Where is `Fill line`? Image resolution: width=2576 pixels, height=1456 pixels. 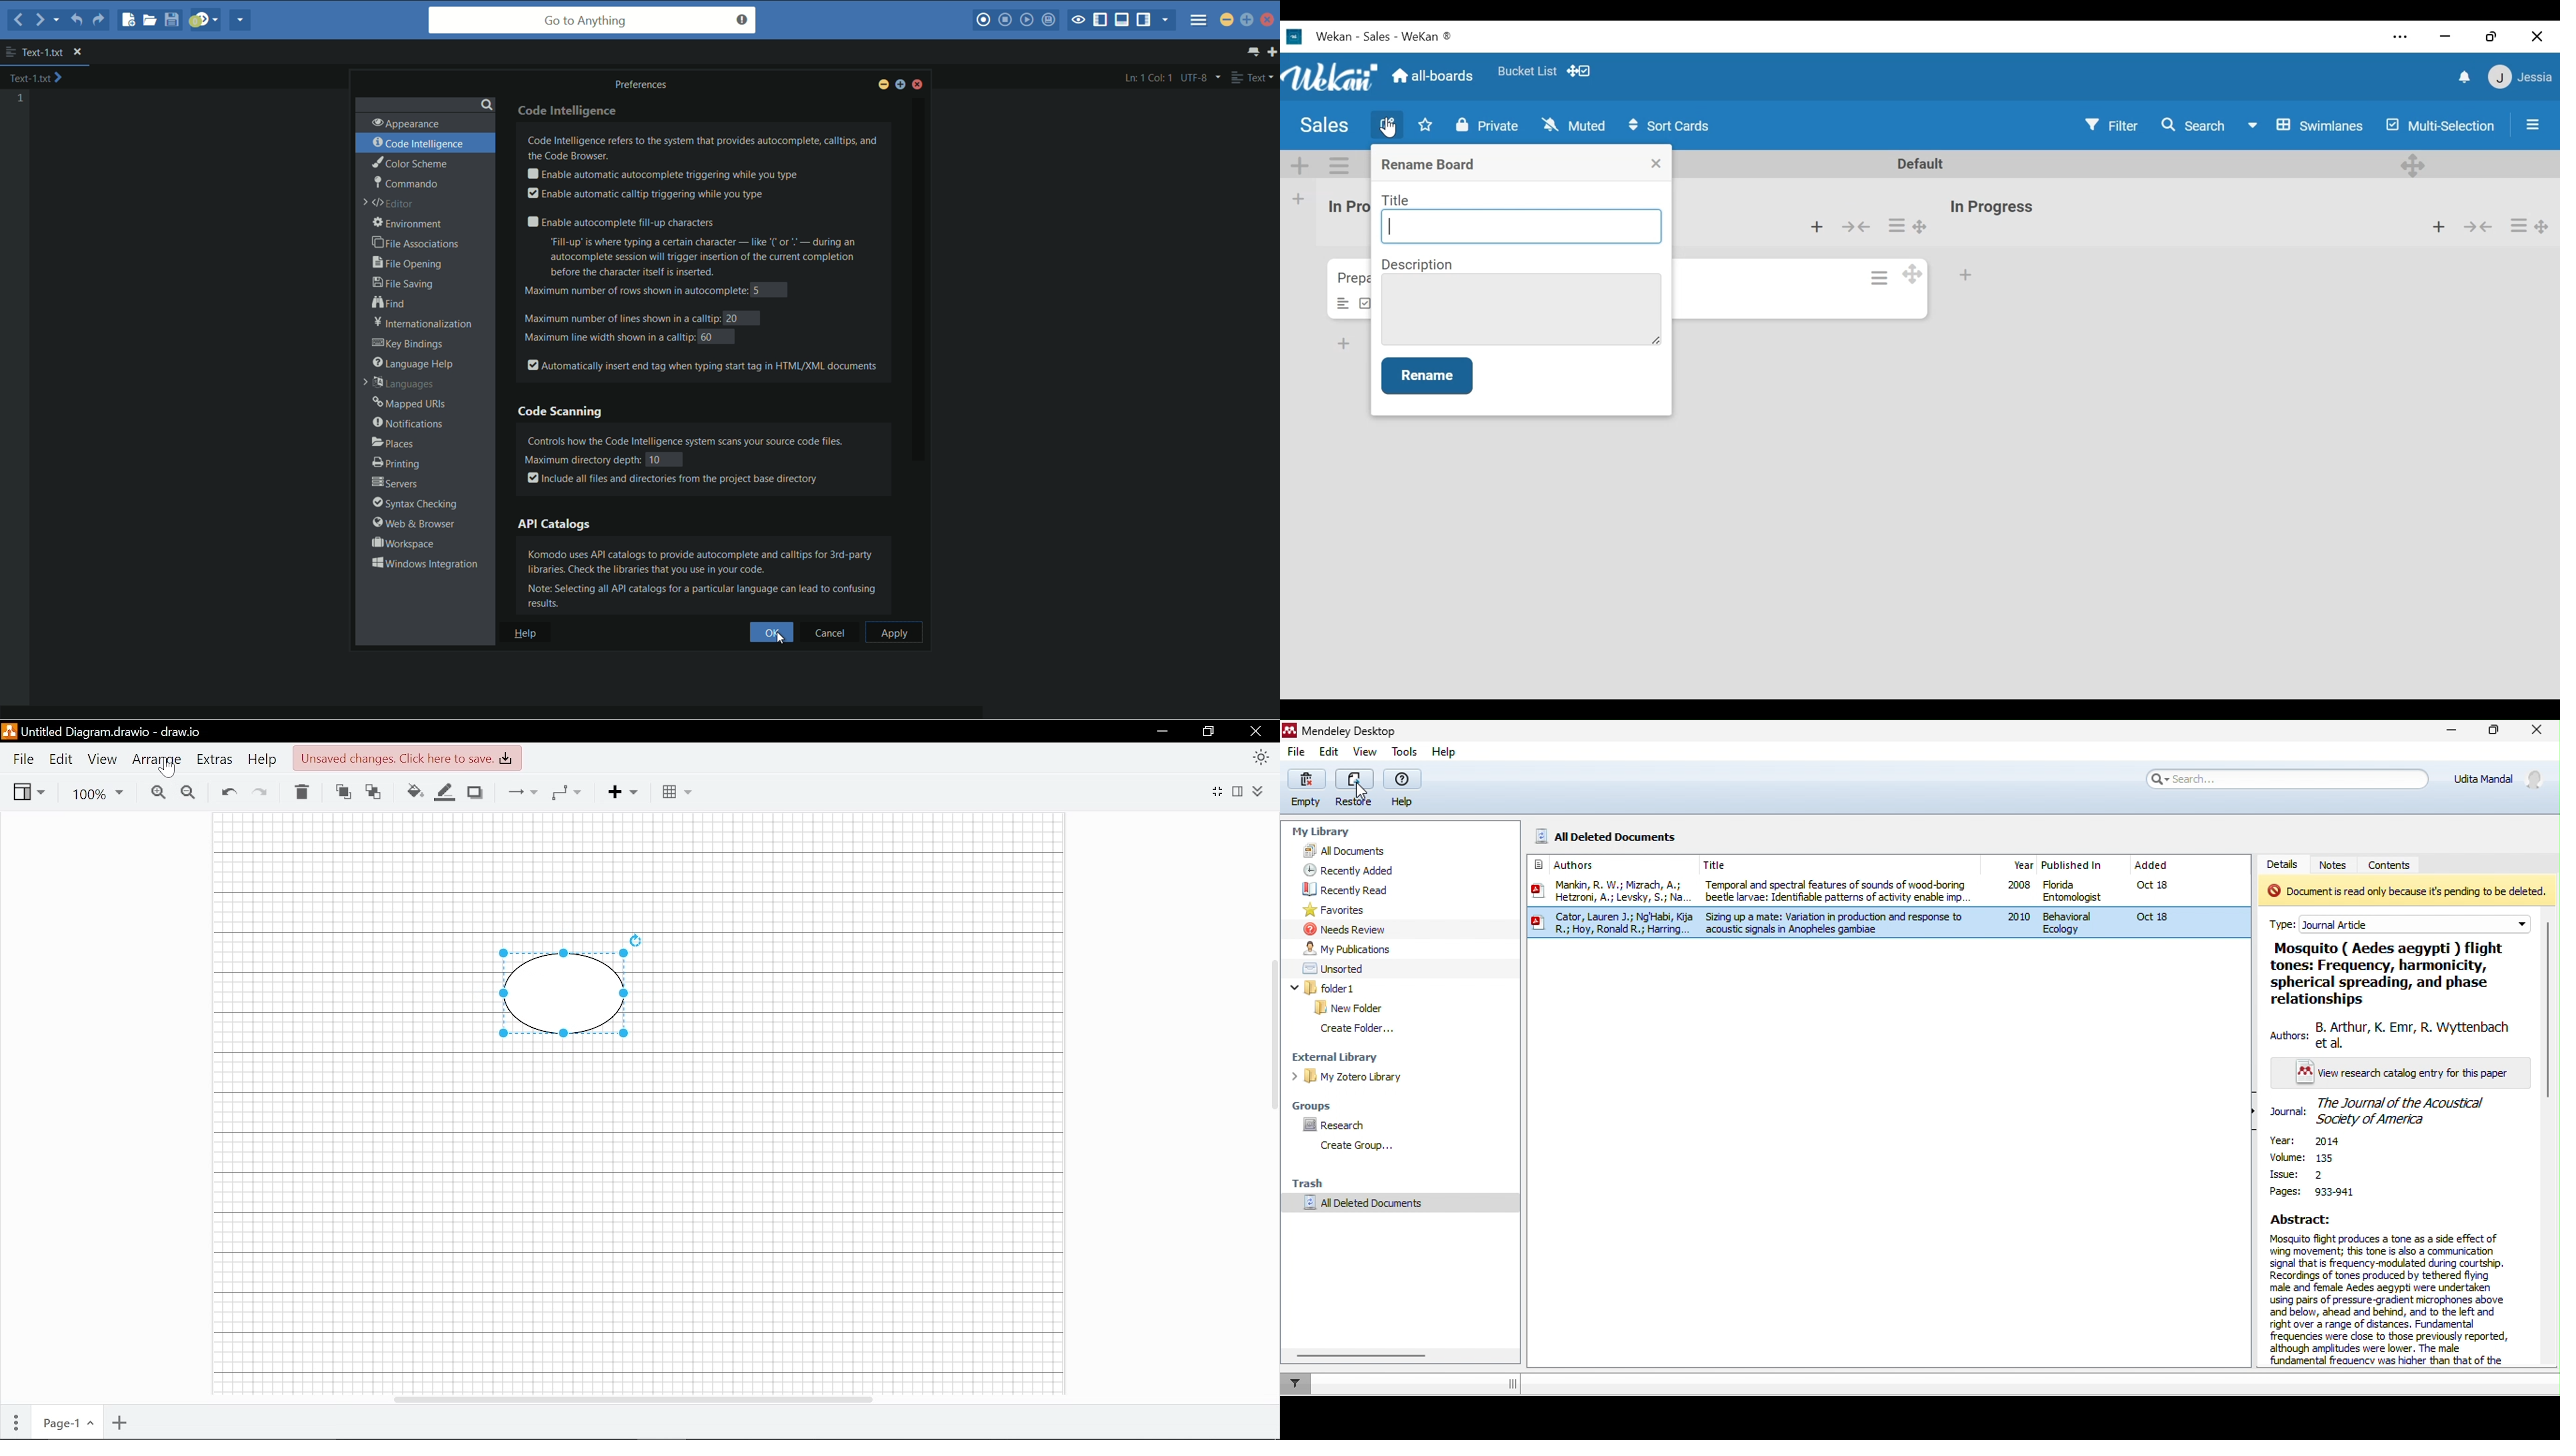
Fill line is located at coordinates (446, 793).